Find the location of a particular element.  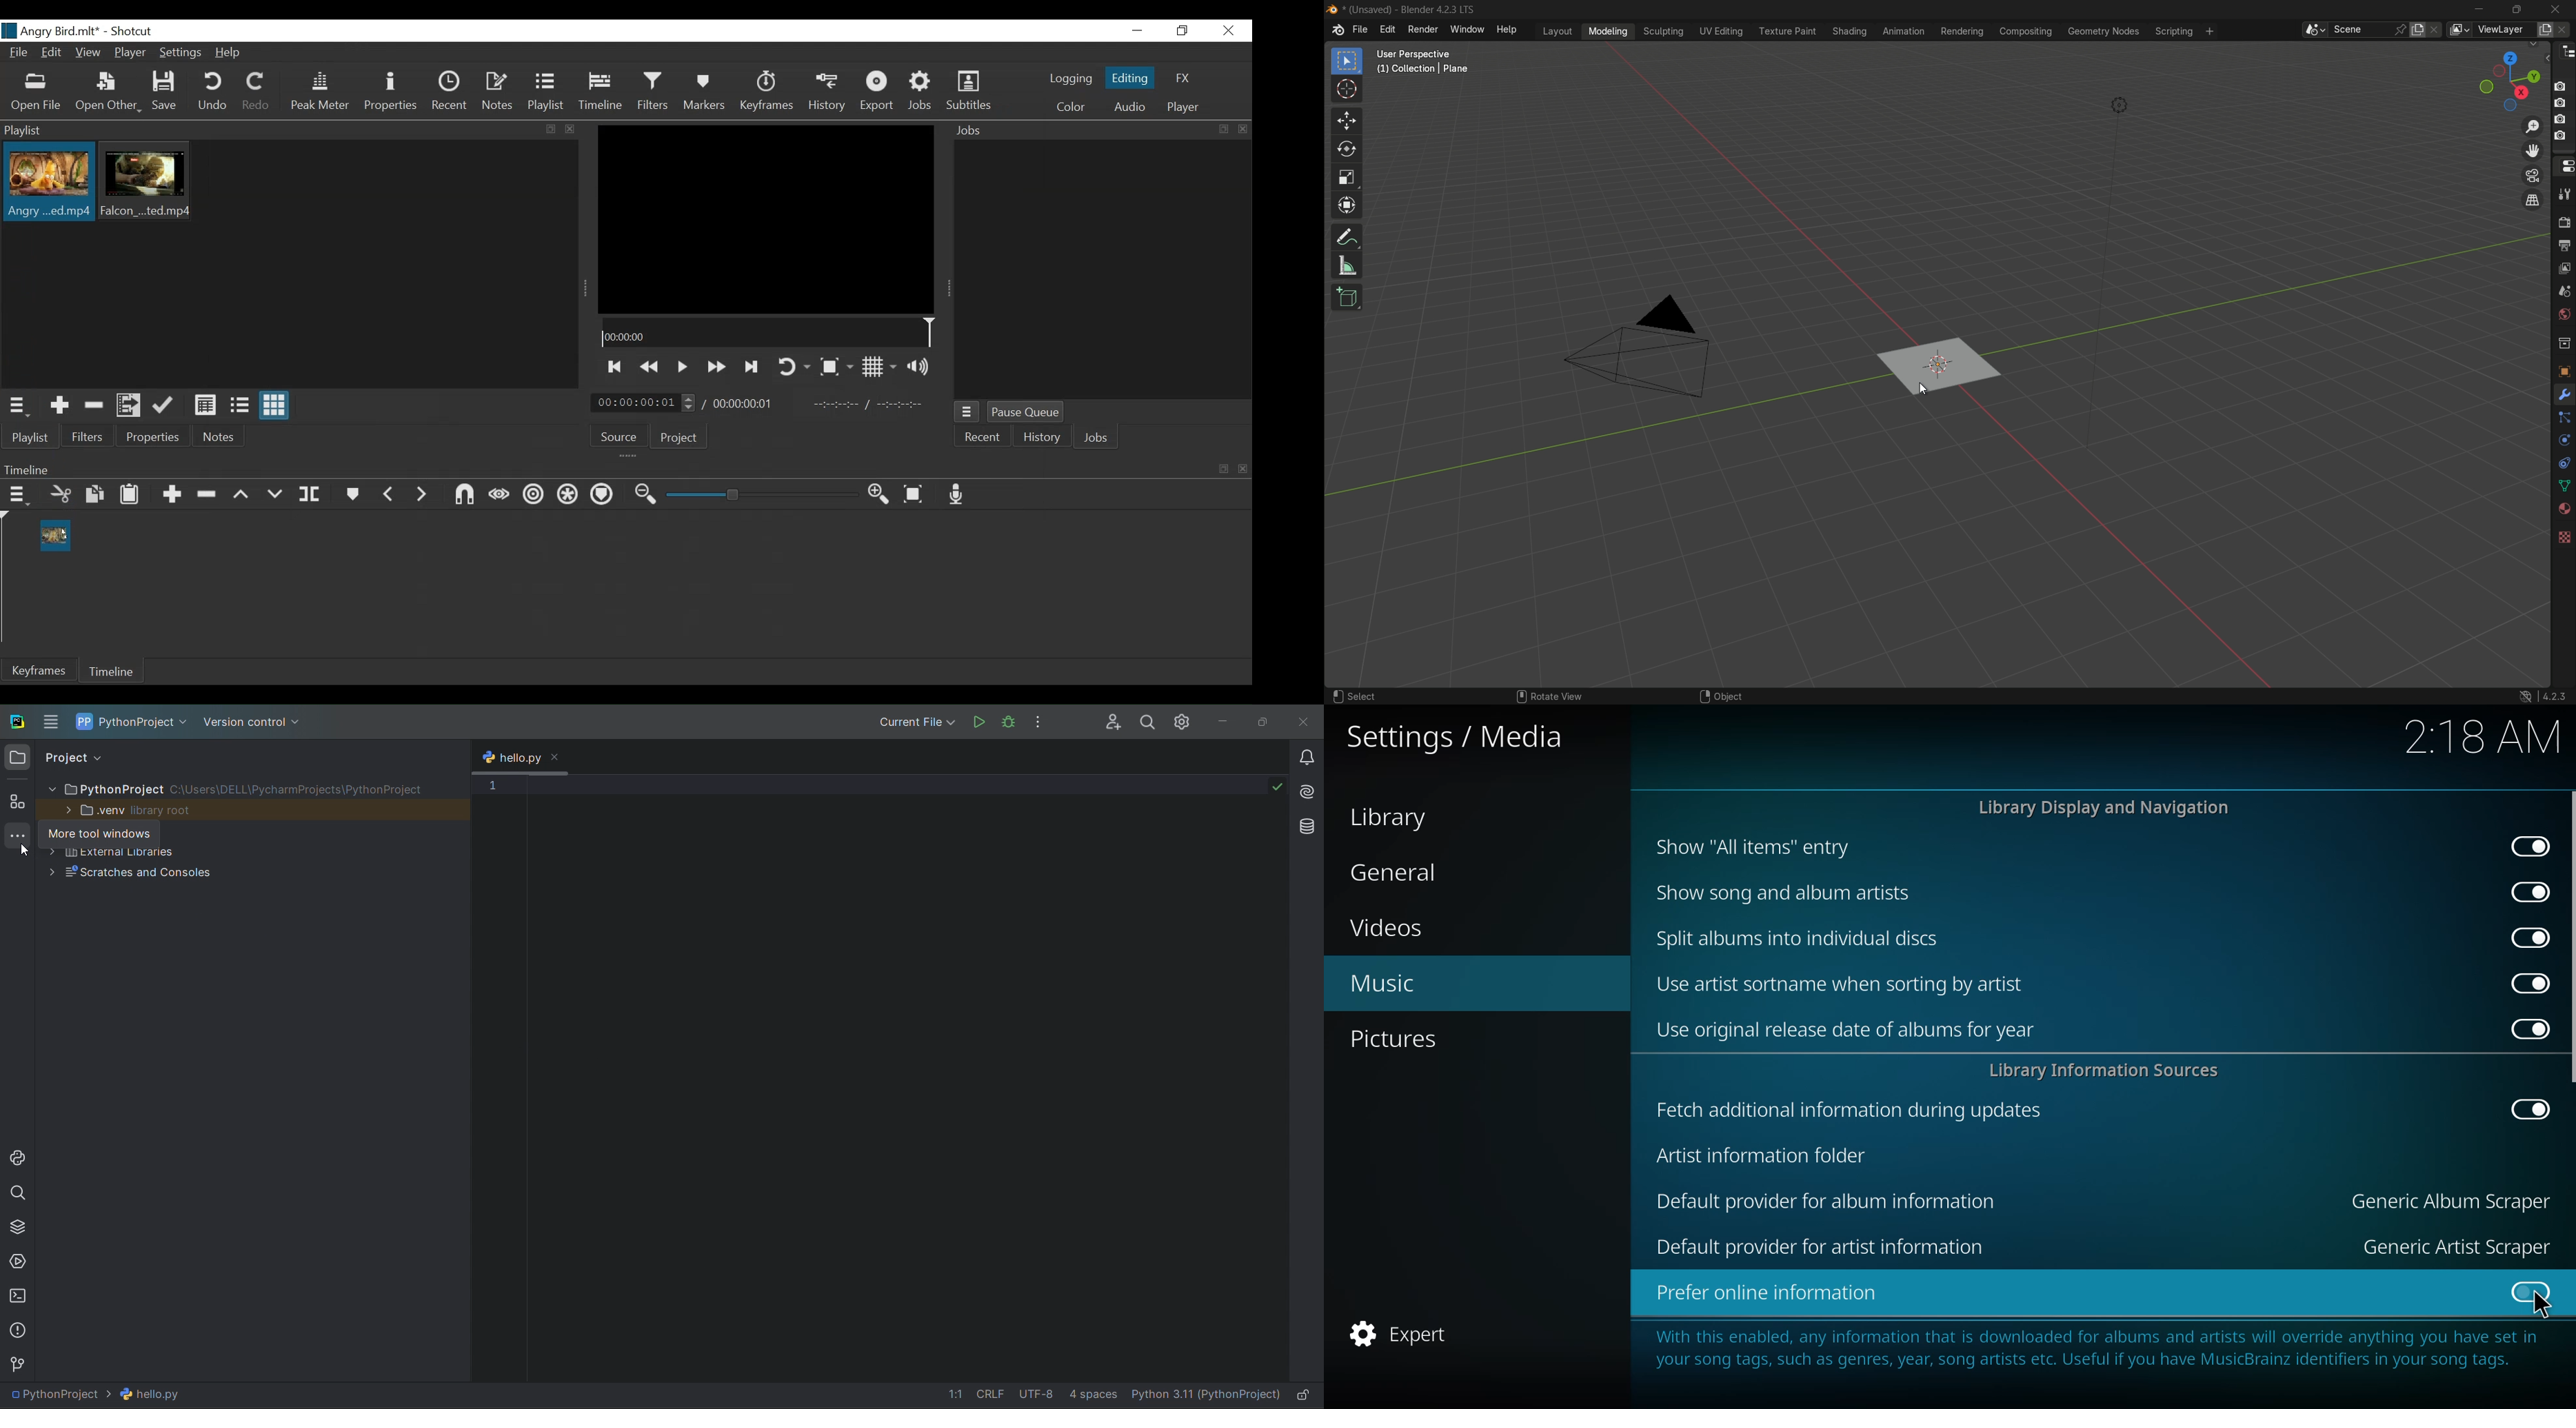

view layer name is located at coordinates (2504, 29).